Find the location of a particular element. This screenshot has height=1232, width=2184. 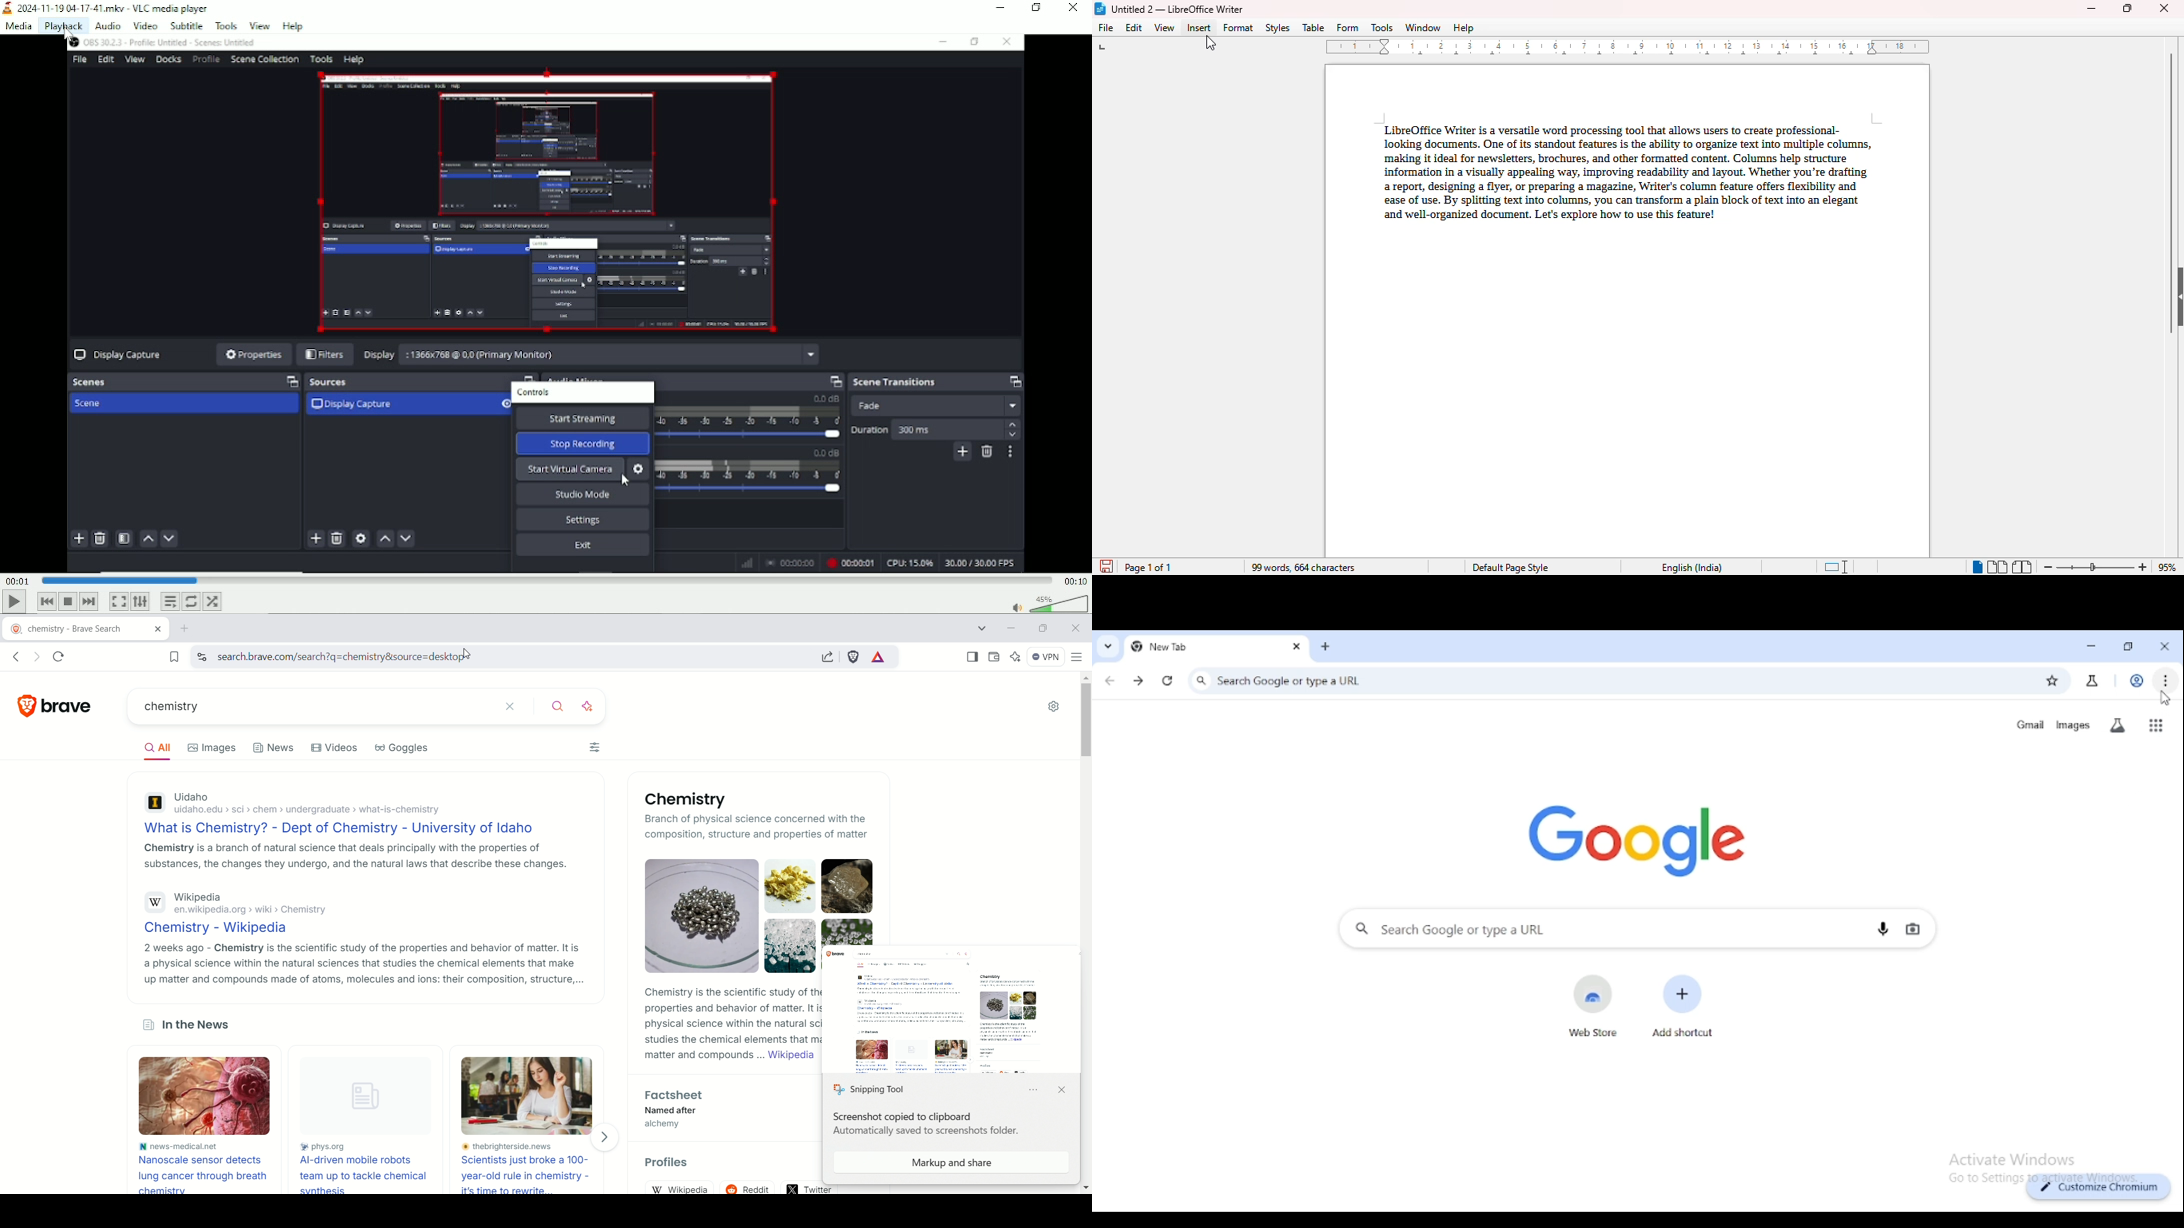

brave shield is located at coordinates (854, 657).